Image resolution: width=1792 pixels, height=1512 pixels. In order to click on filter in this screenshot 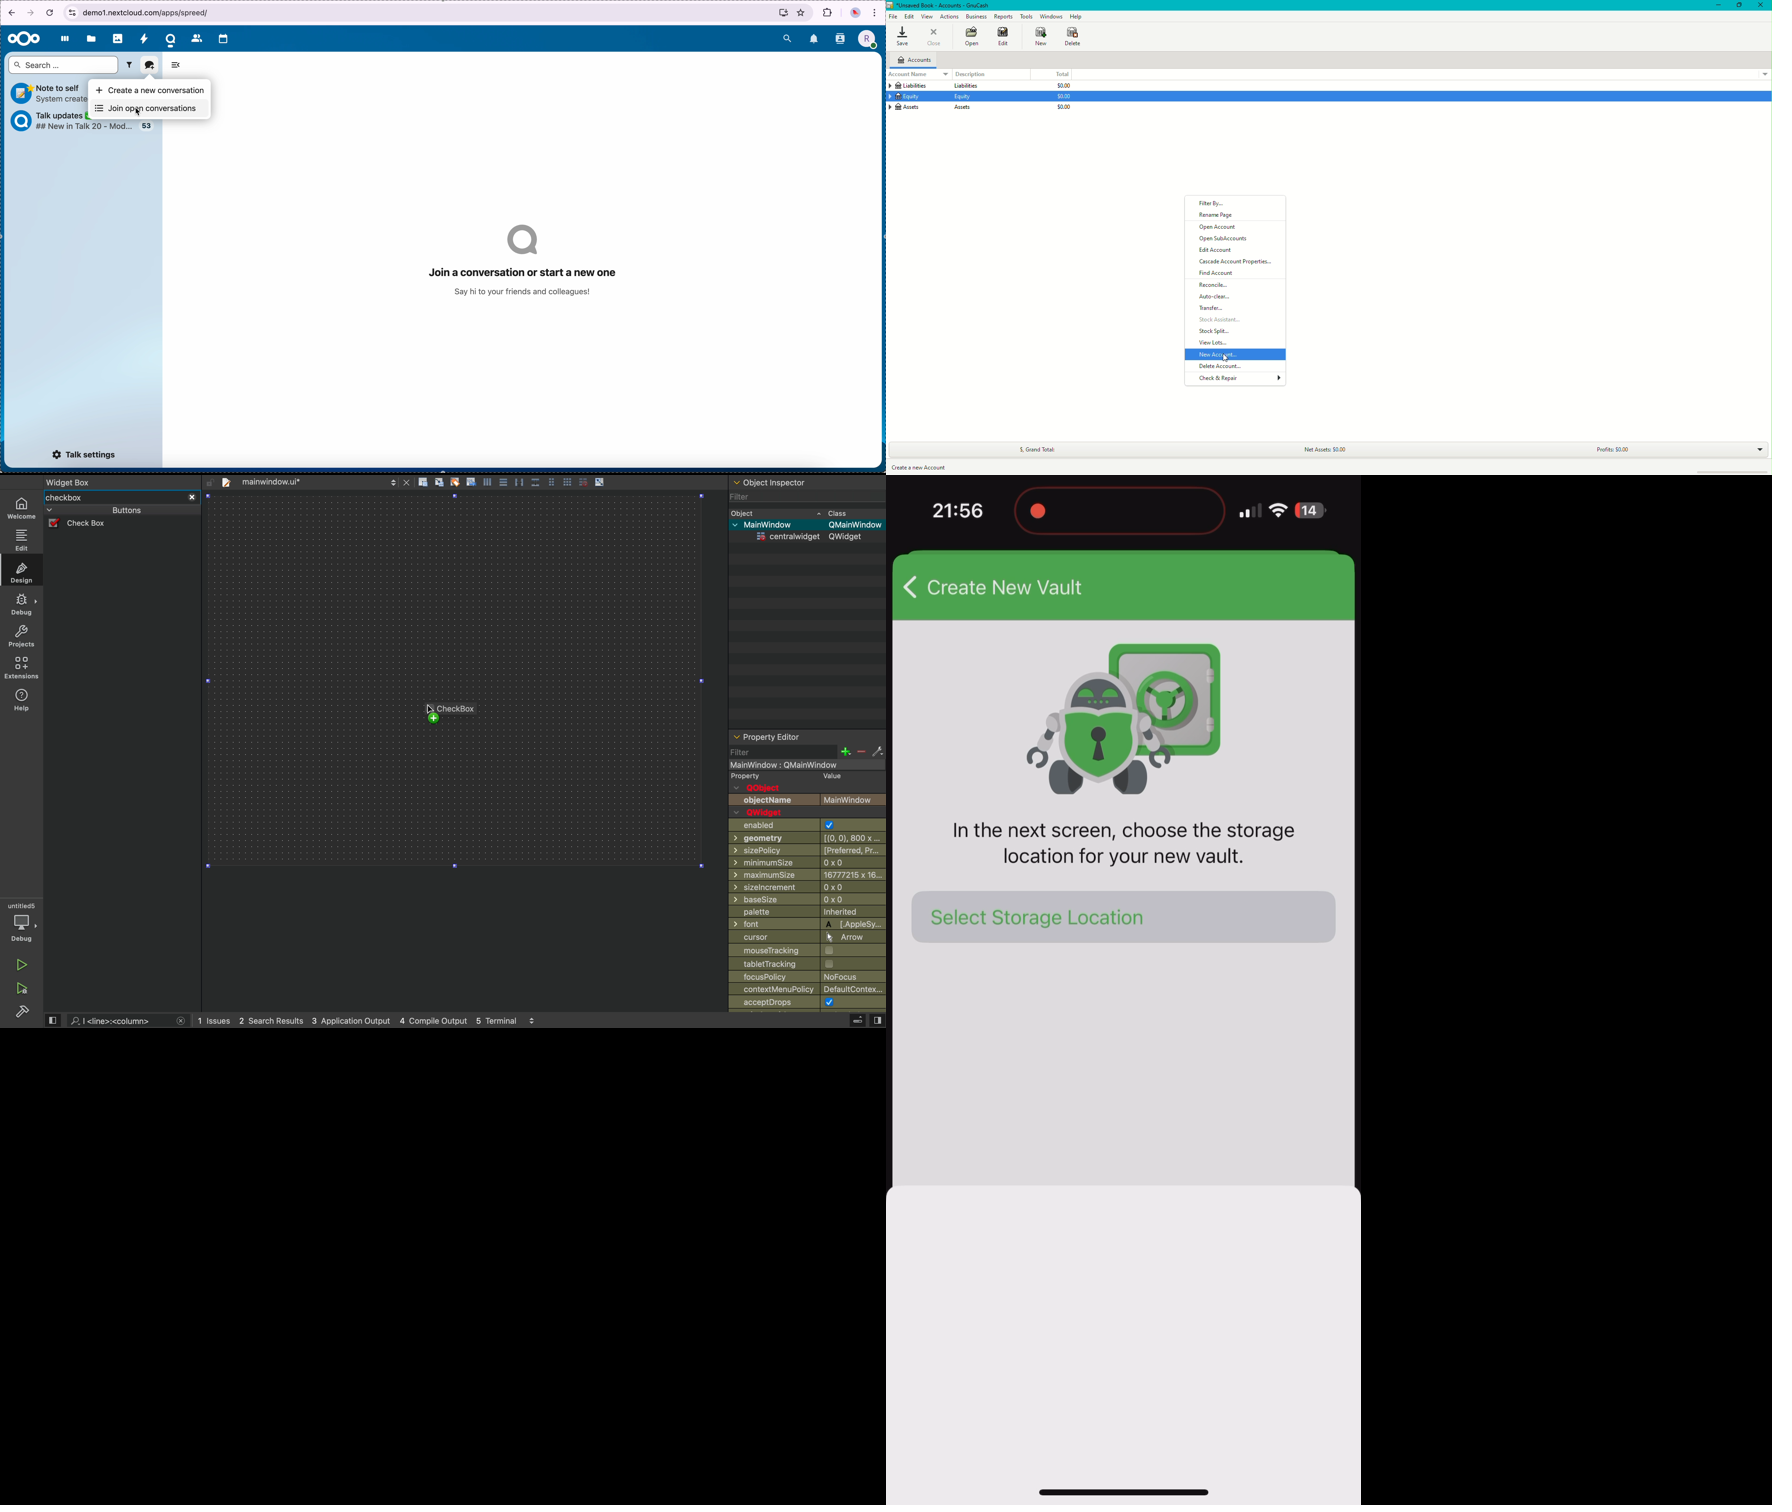, I will do `click(798, 497)`.